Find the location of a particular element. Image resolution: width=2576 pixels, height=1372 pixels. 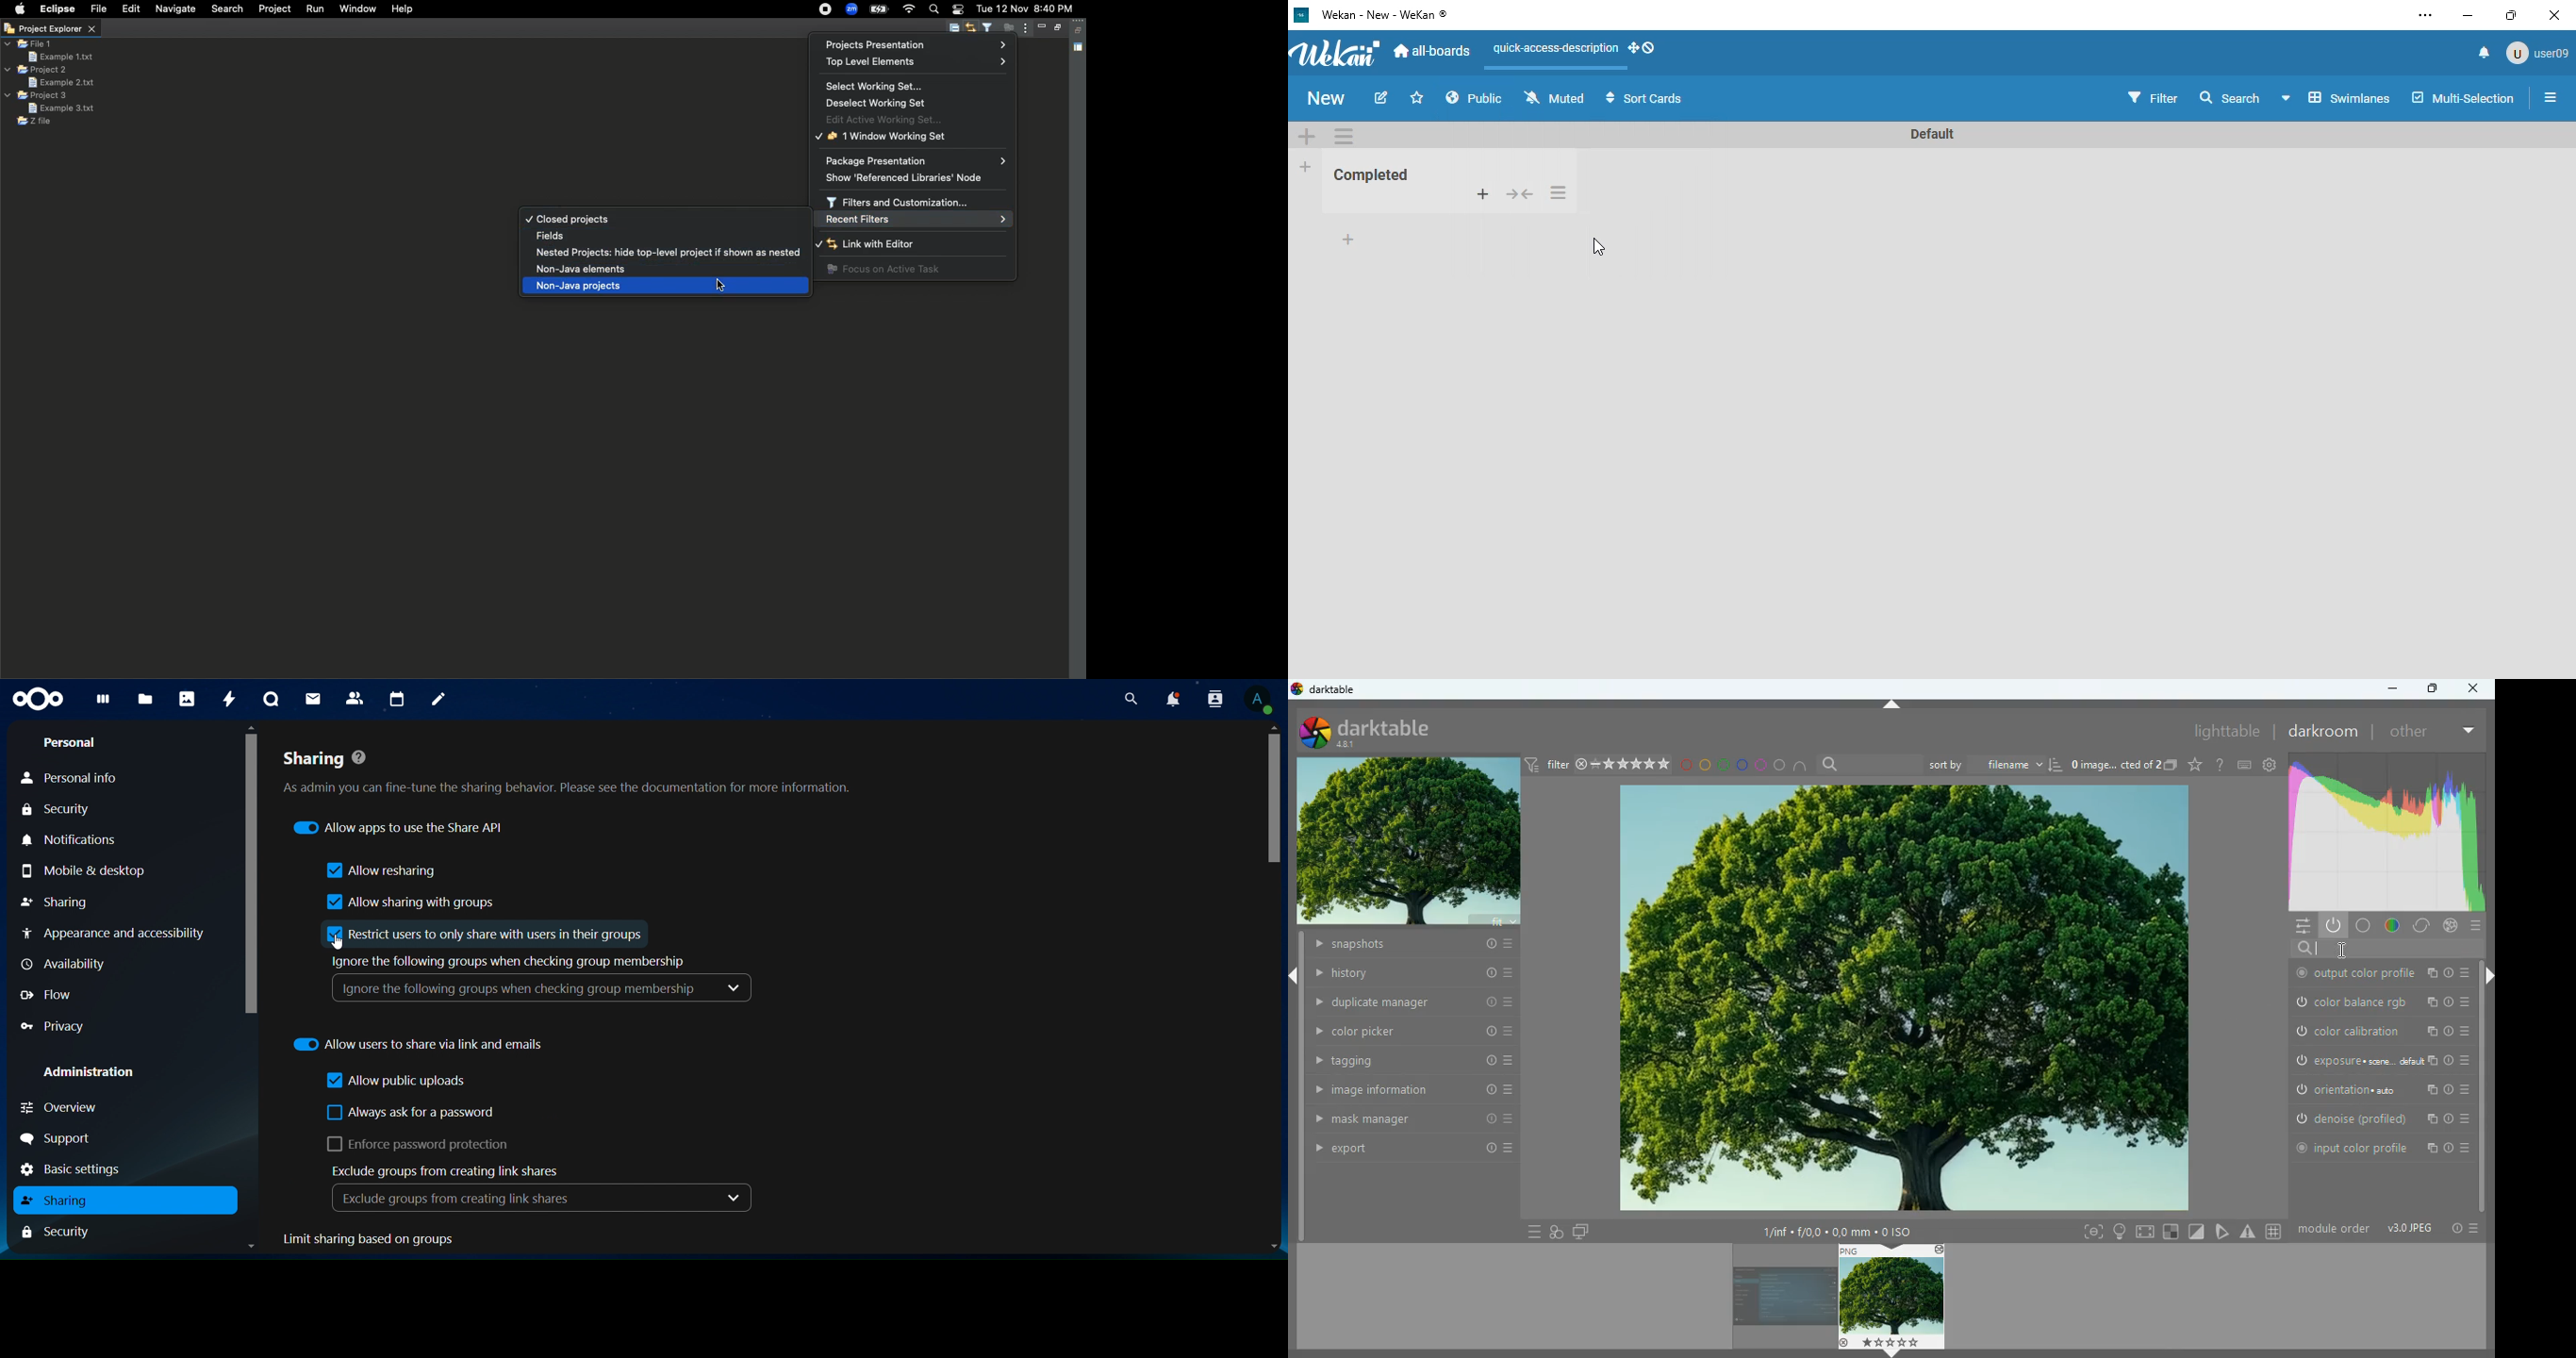

File 1 is located at coordinates (29, 45).